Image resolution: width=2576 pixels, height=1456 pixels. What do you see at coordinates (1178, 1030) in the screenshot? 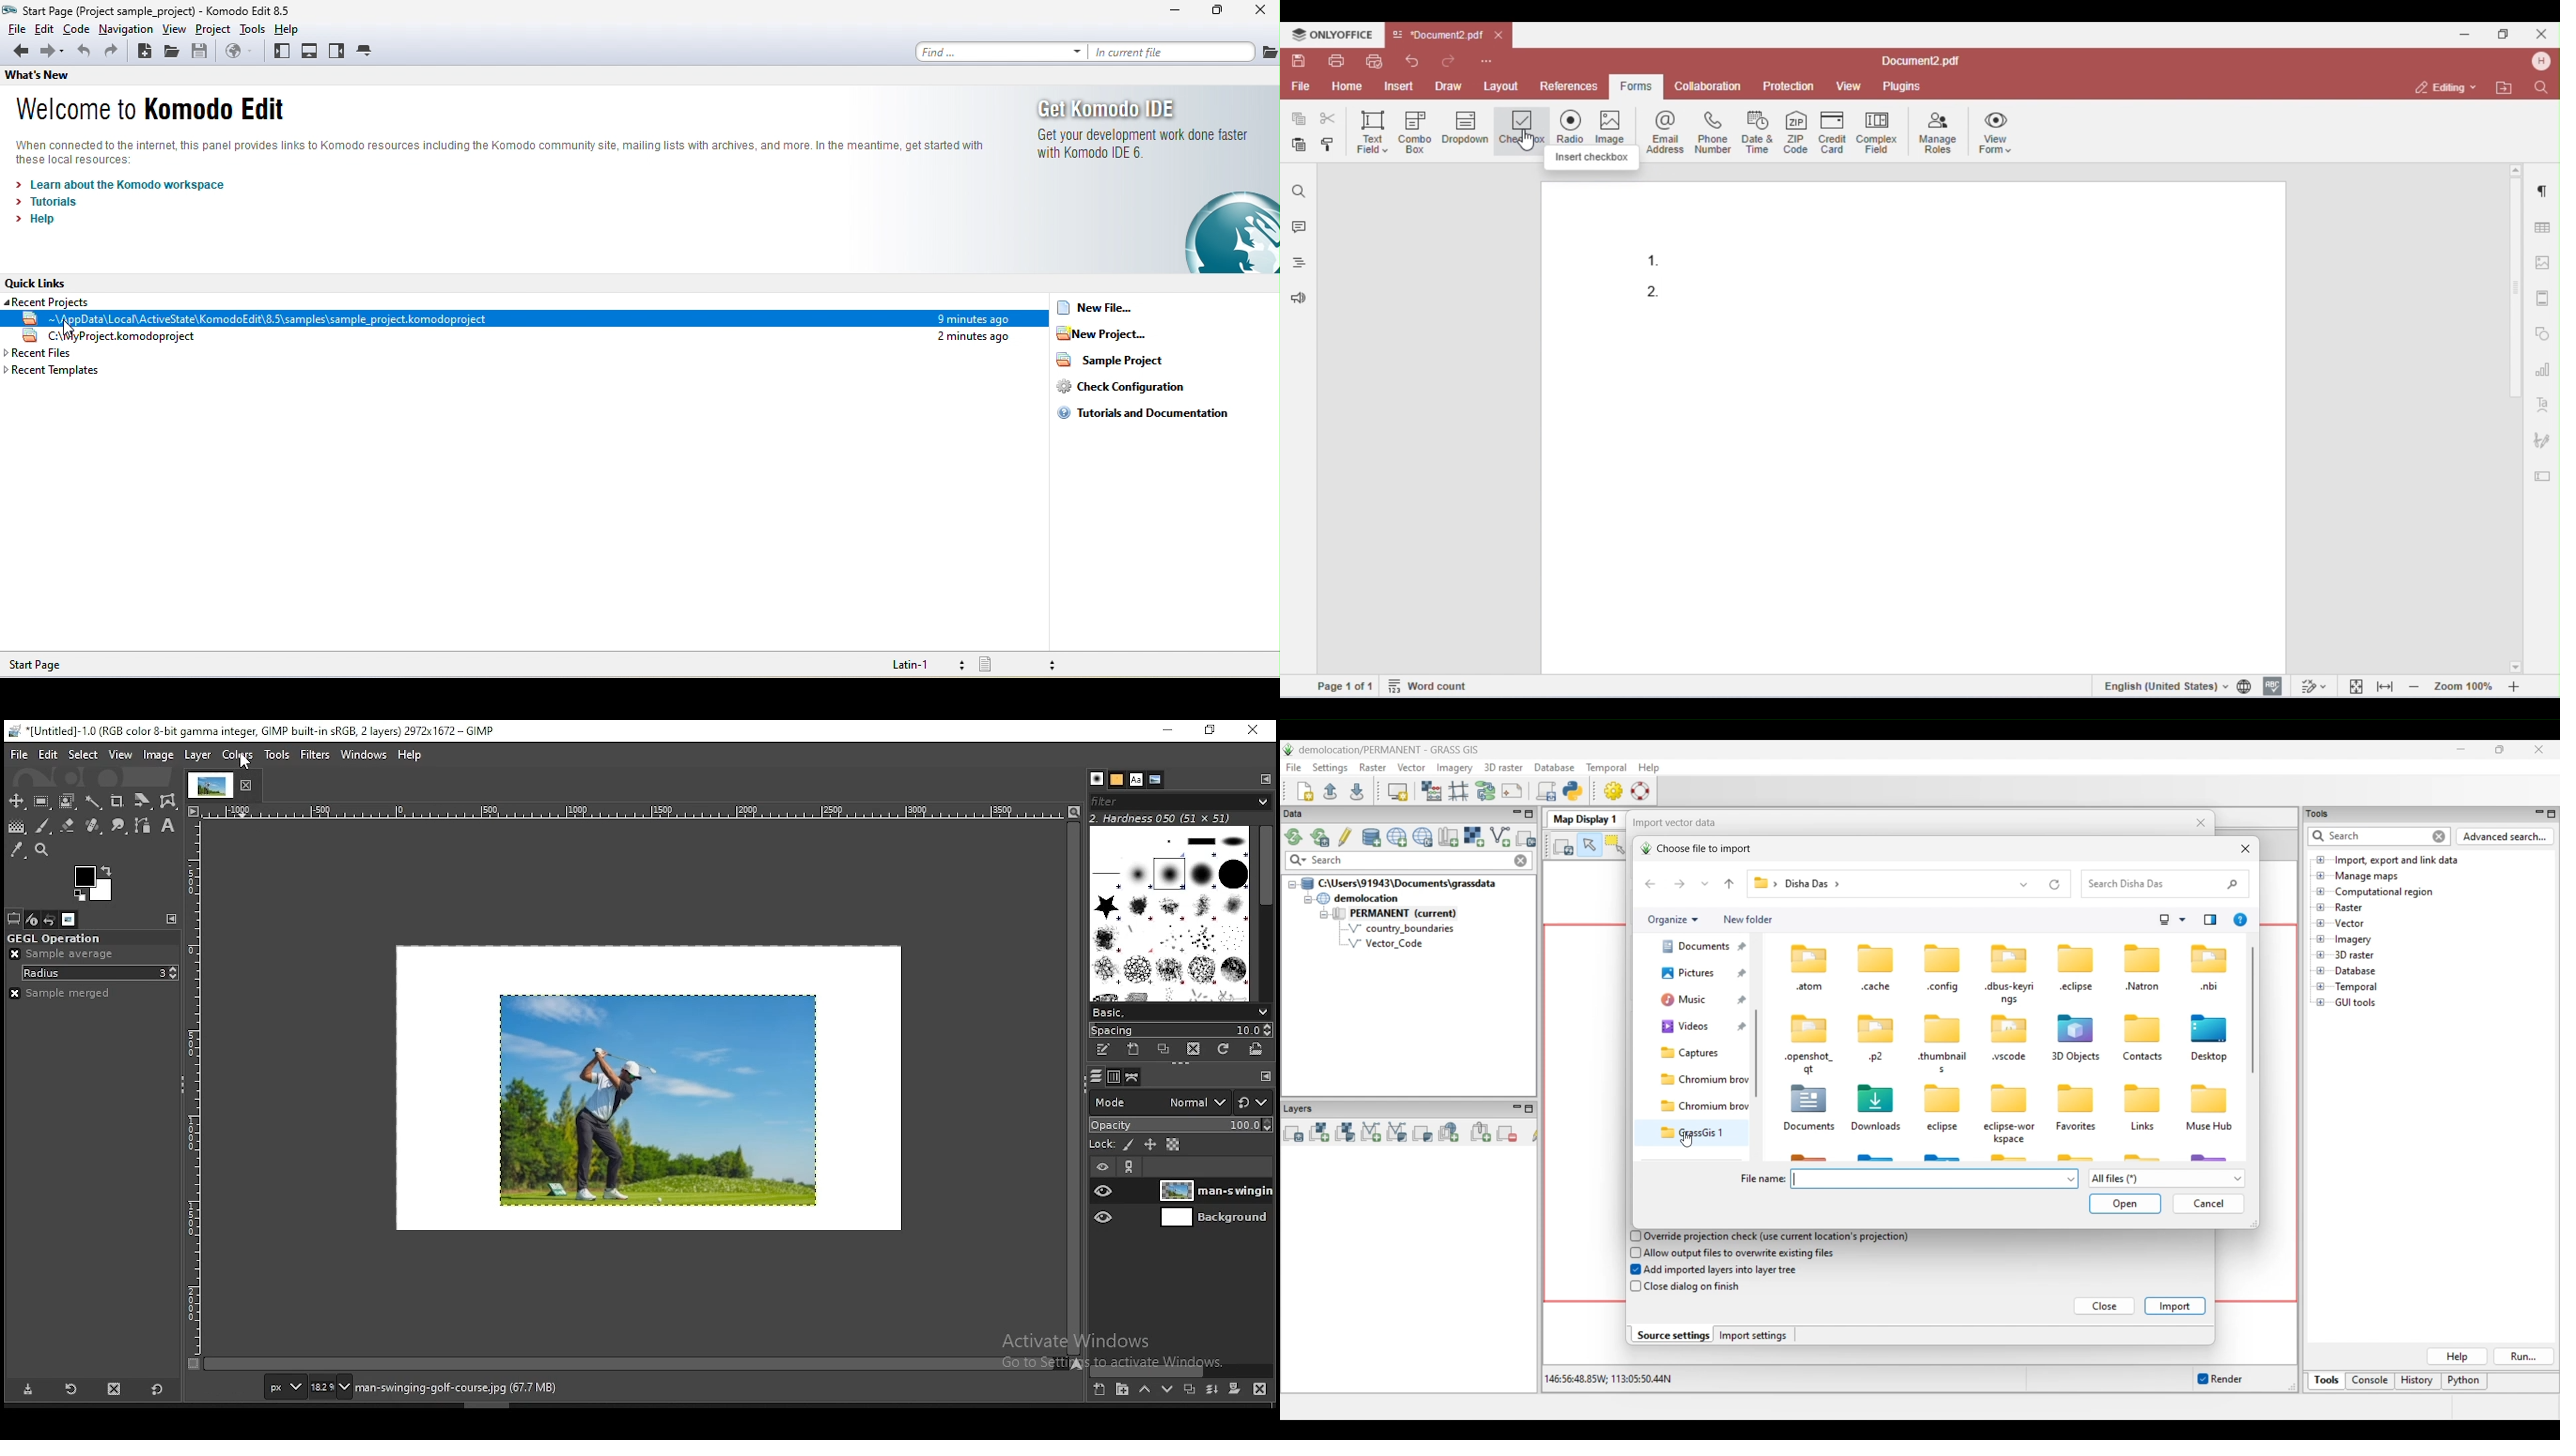
I see `spacing` at bounding box center [1178, 1030].